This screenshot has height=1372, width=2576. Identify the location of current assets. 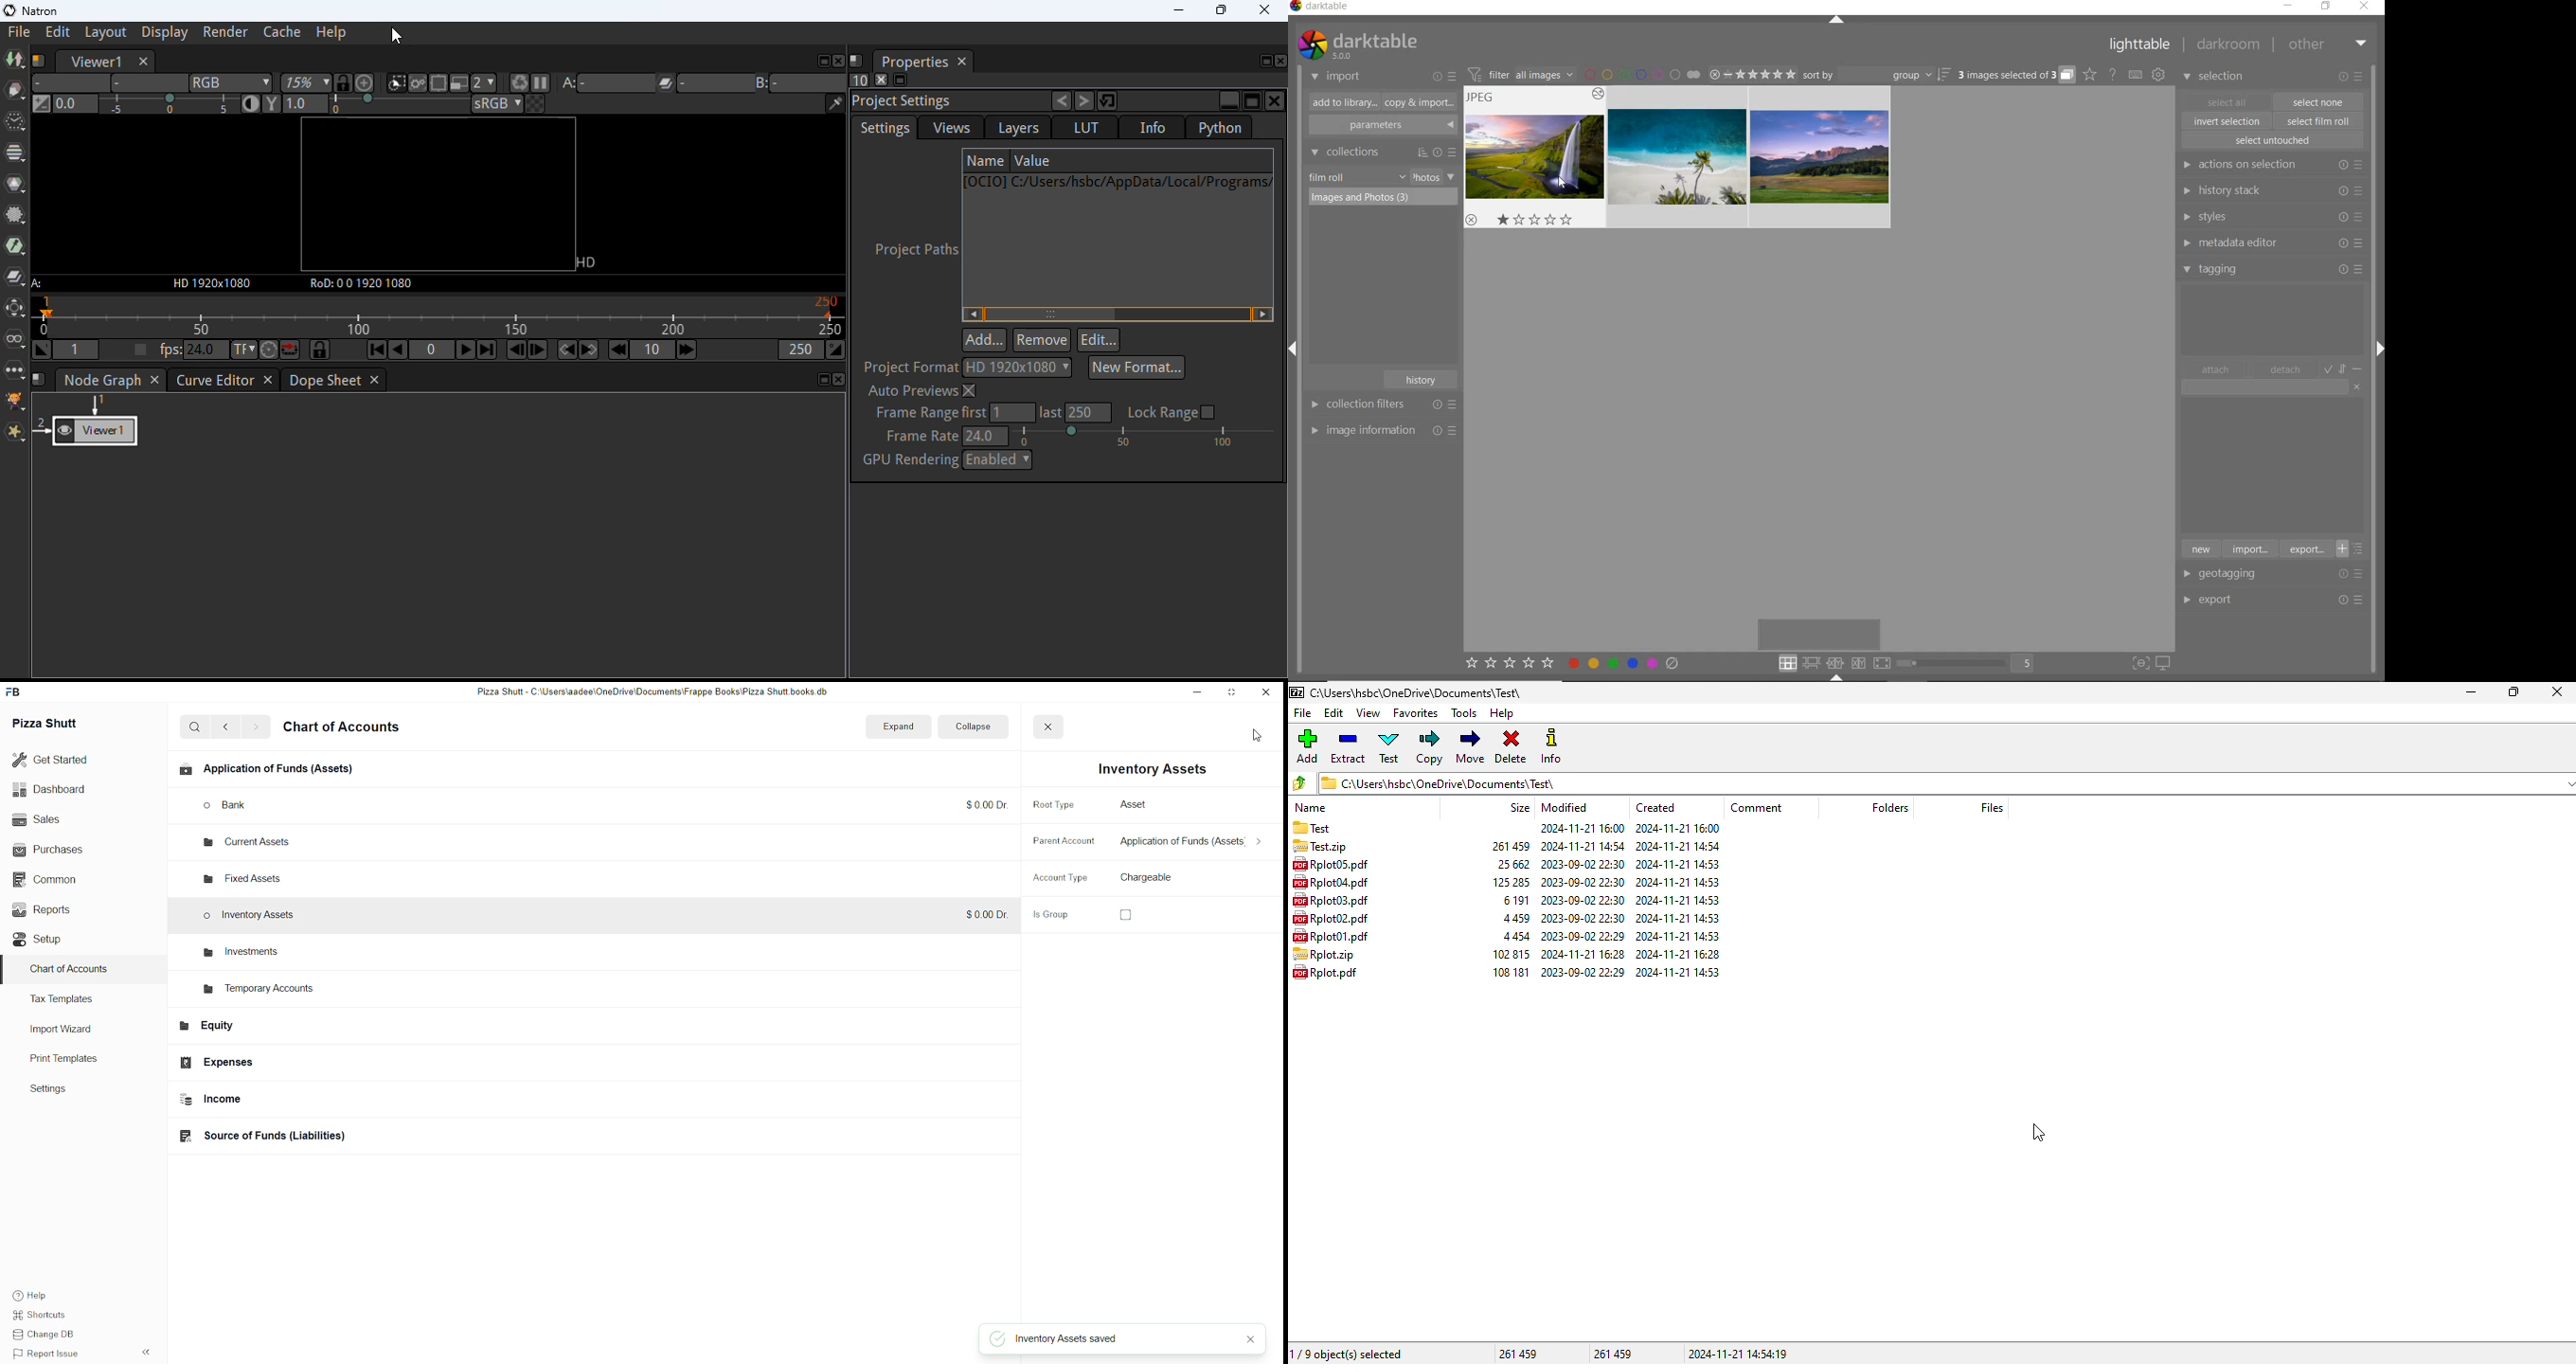
(242, 844).